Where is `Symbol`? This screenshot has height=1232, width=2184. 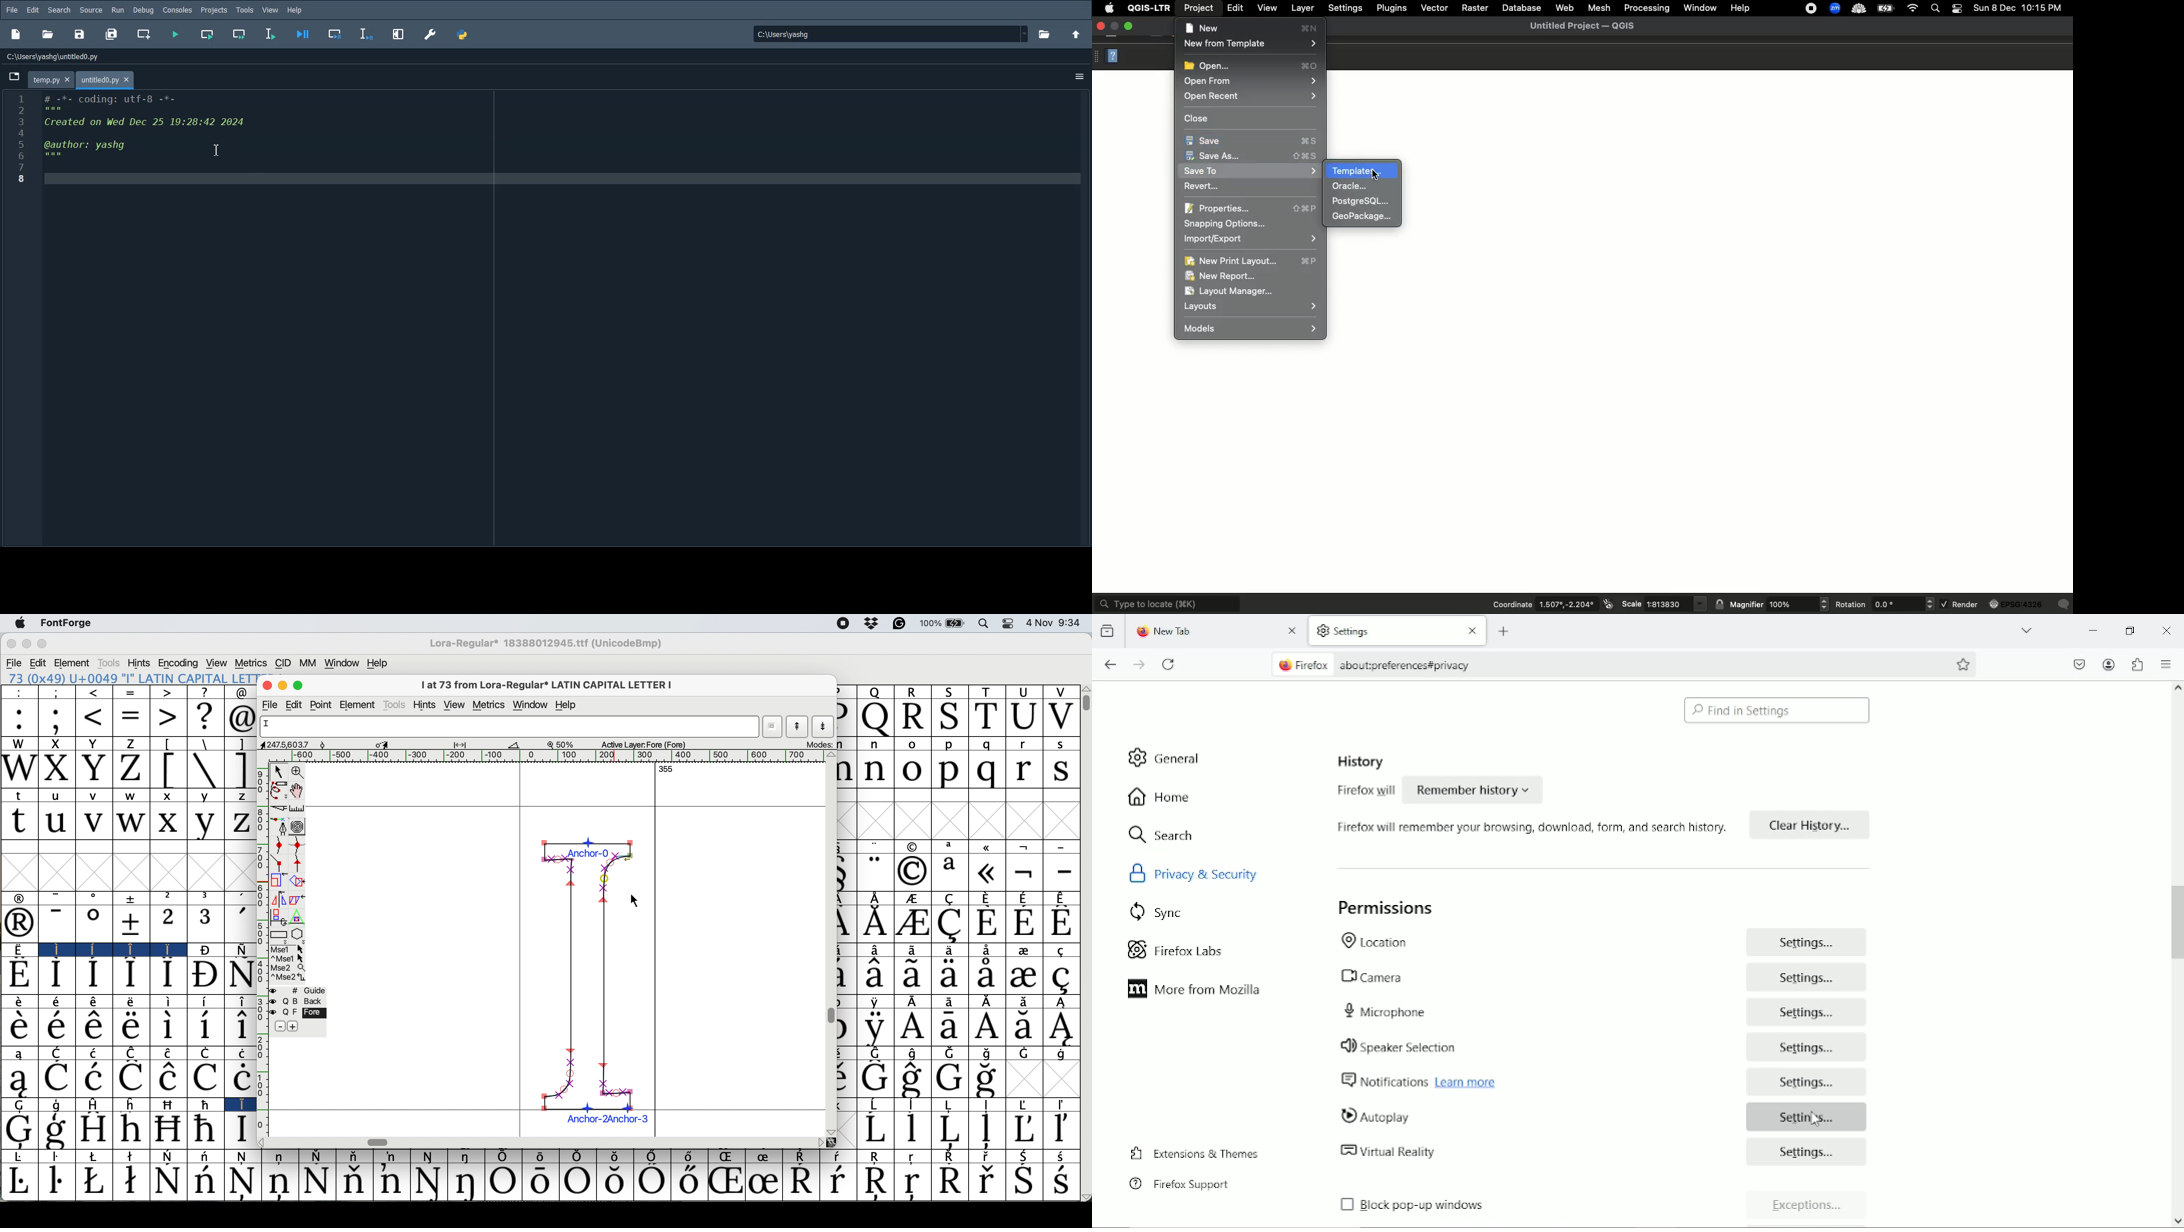
Symbol is located at coordinates (18, 1080).